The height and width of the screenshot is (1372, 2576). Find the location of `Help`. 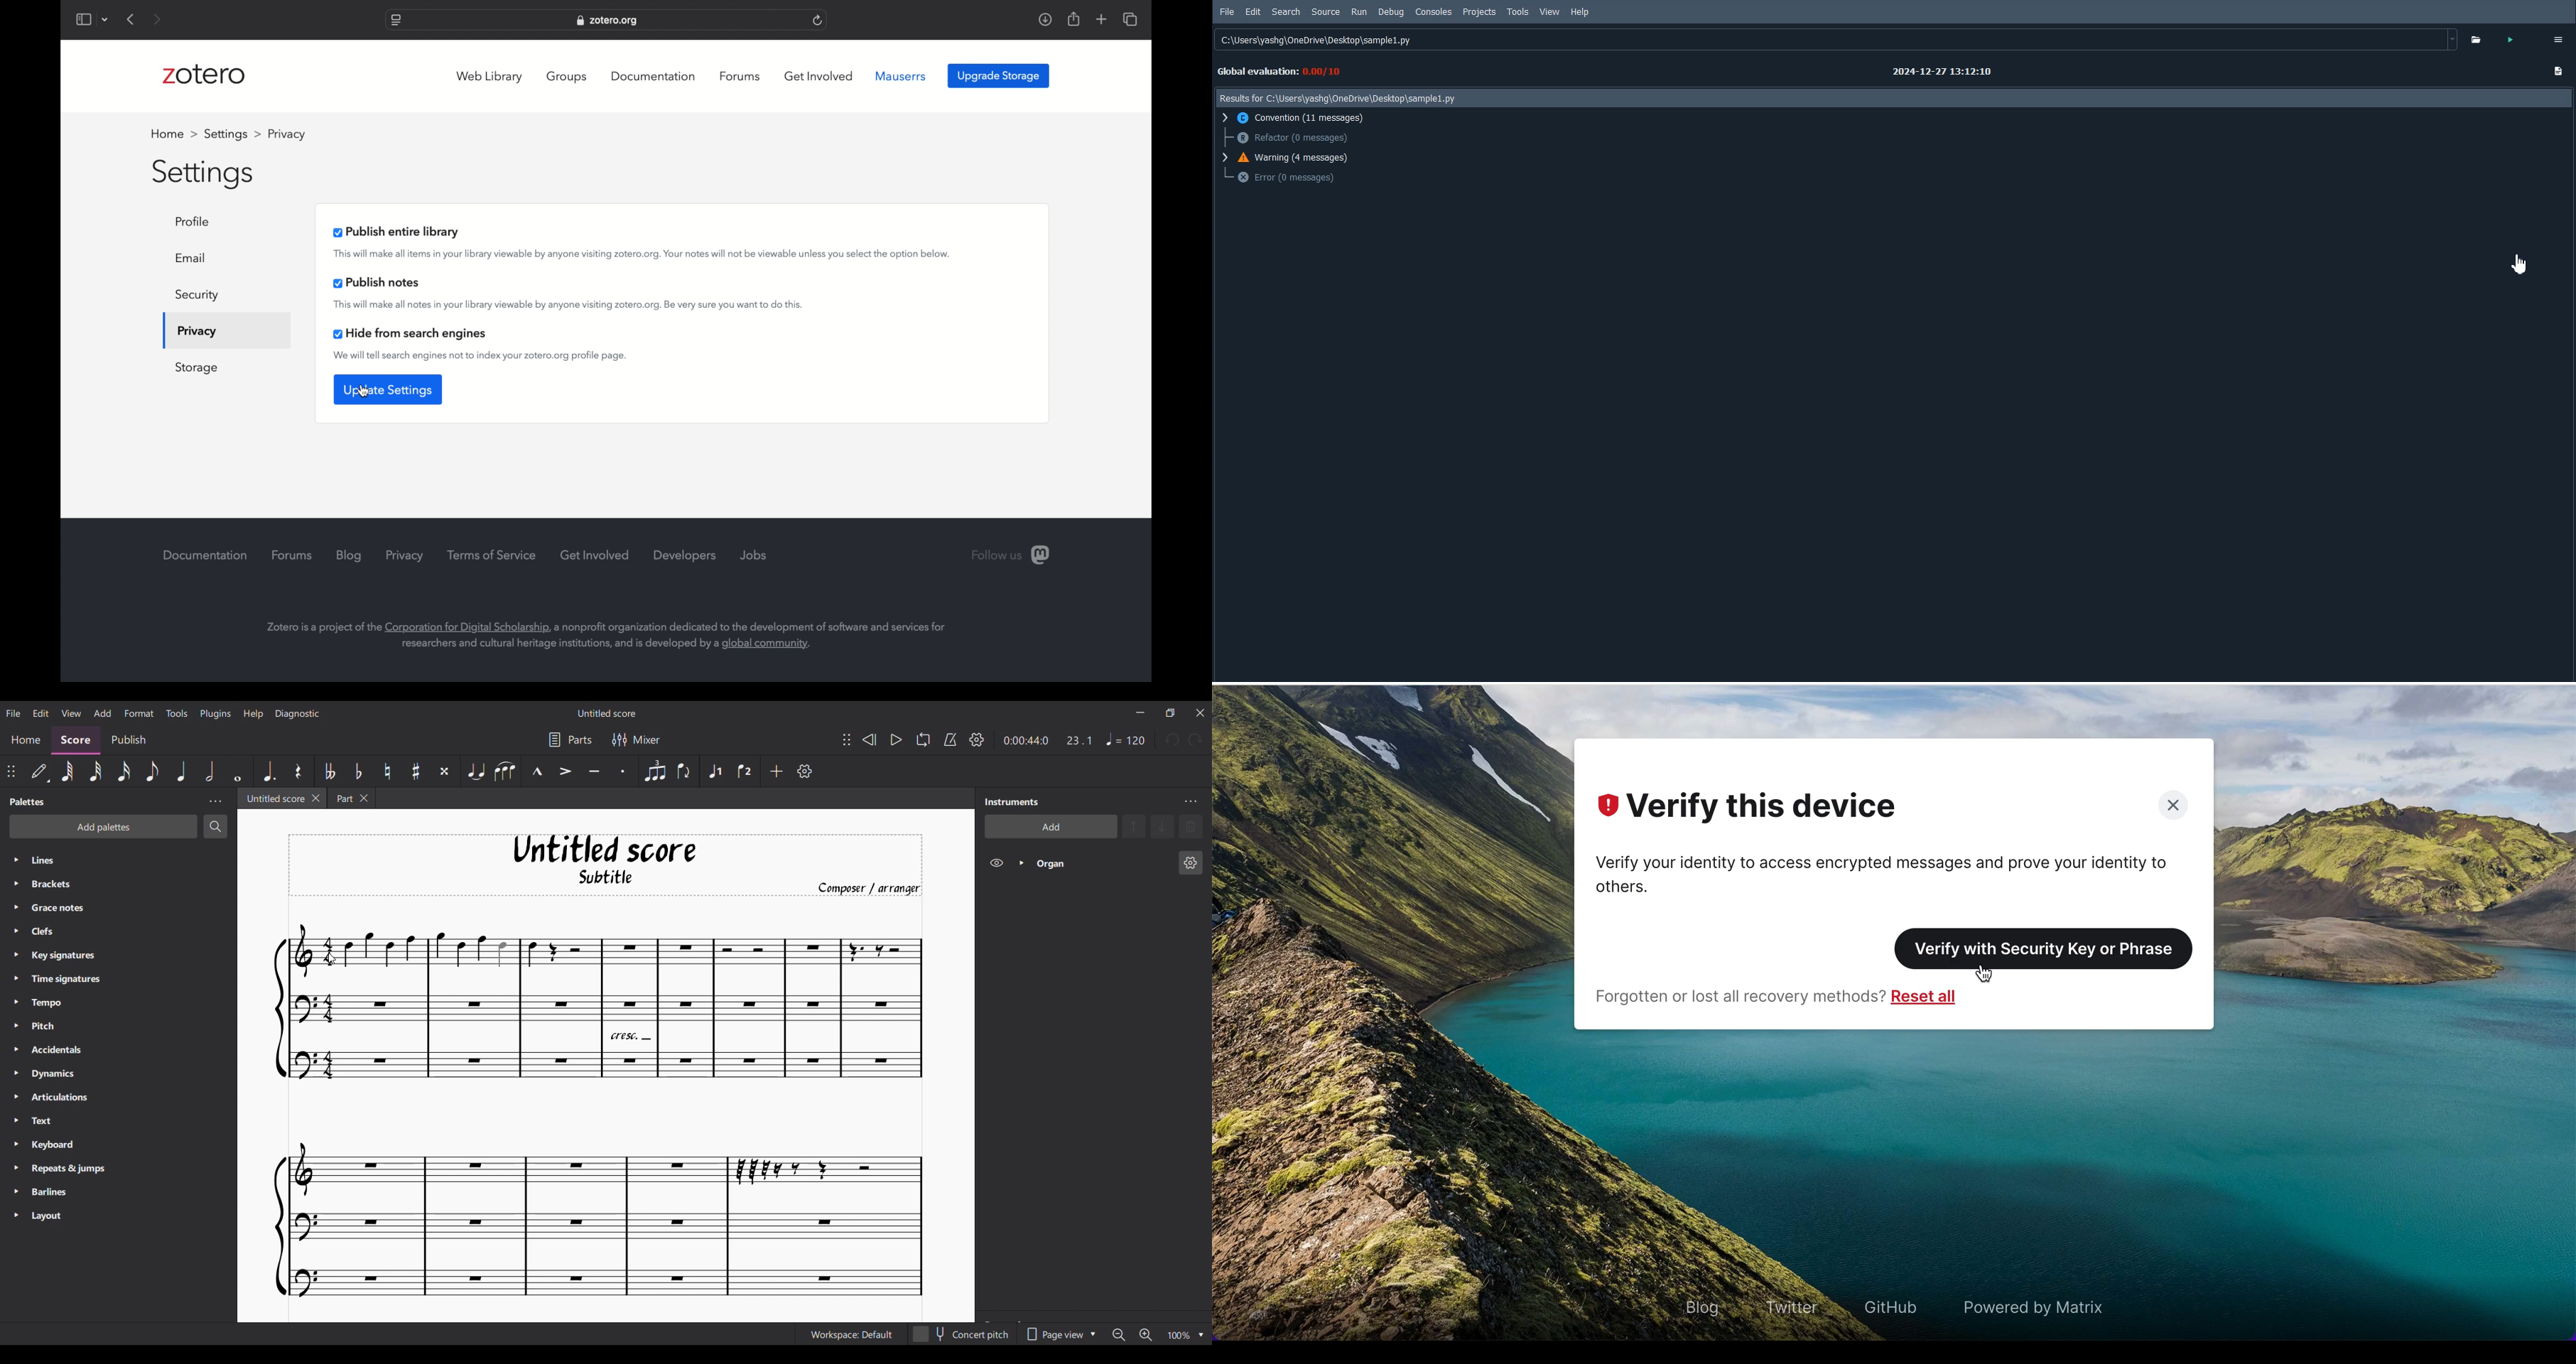

Help is located at coordinates (1585, 13).